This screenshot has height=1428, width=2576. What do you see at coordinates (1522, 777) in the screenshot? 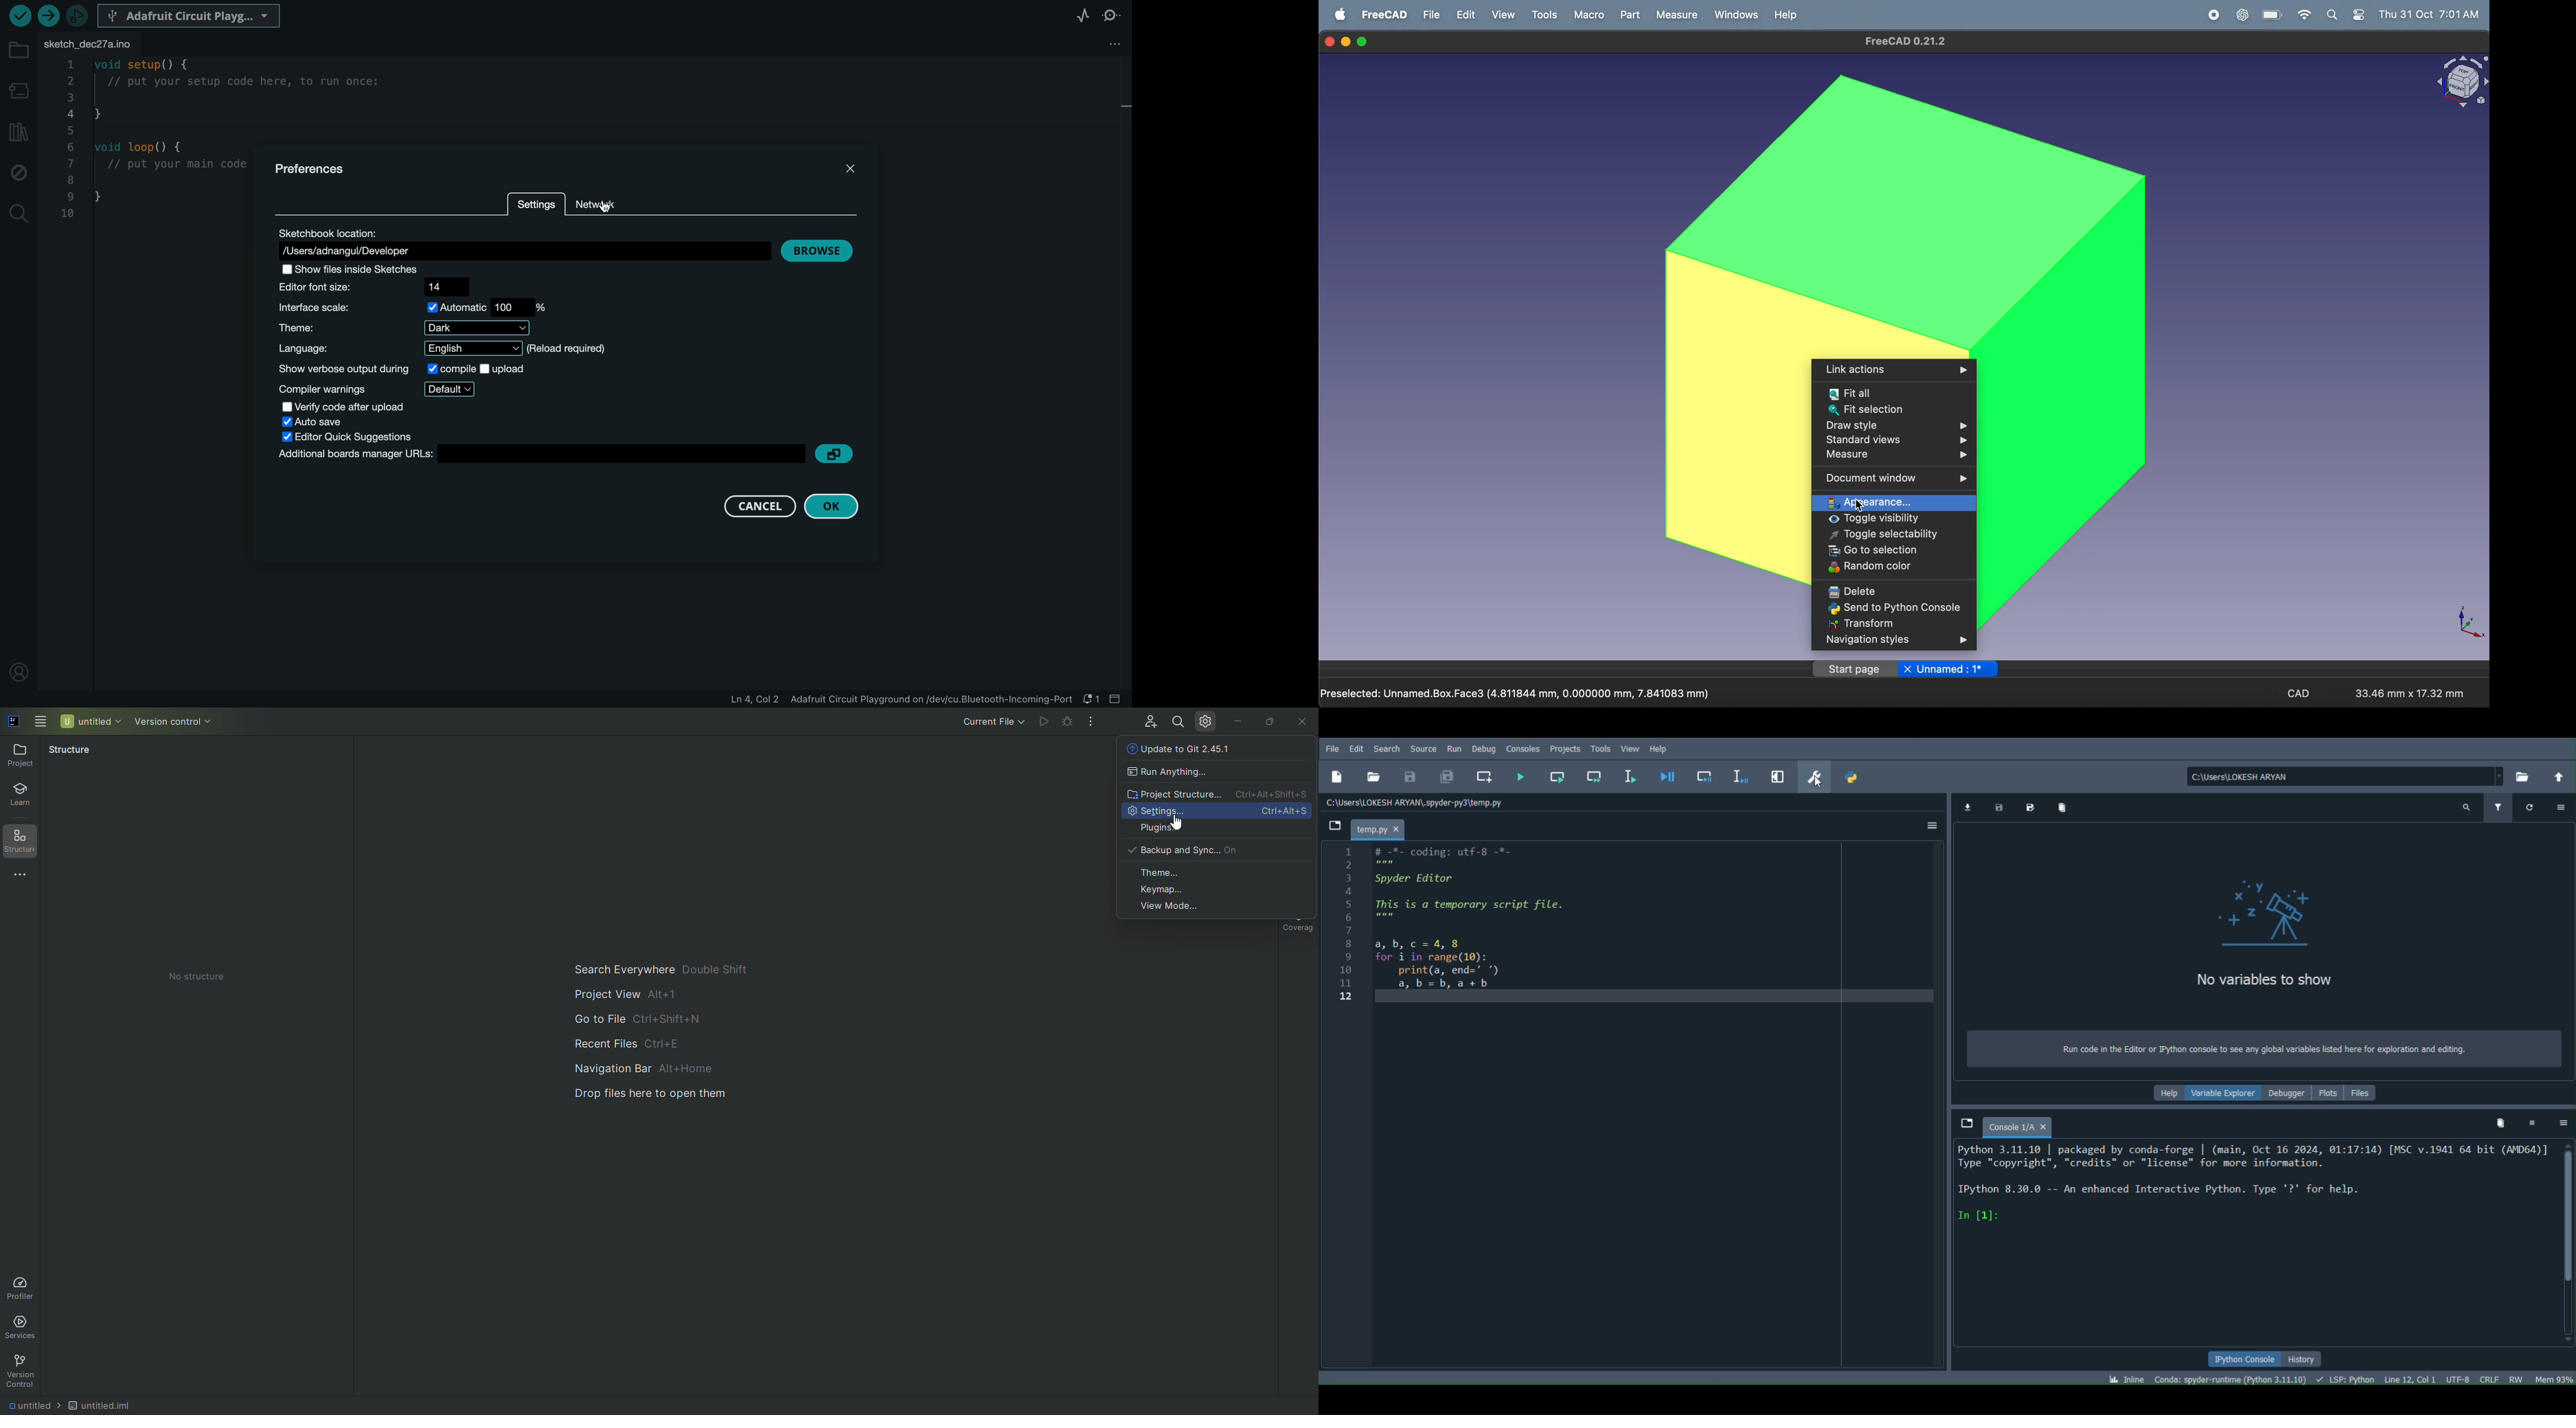
I see `Run file (F5)` at bounding box center [1522, 777].